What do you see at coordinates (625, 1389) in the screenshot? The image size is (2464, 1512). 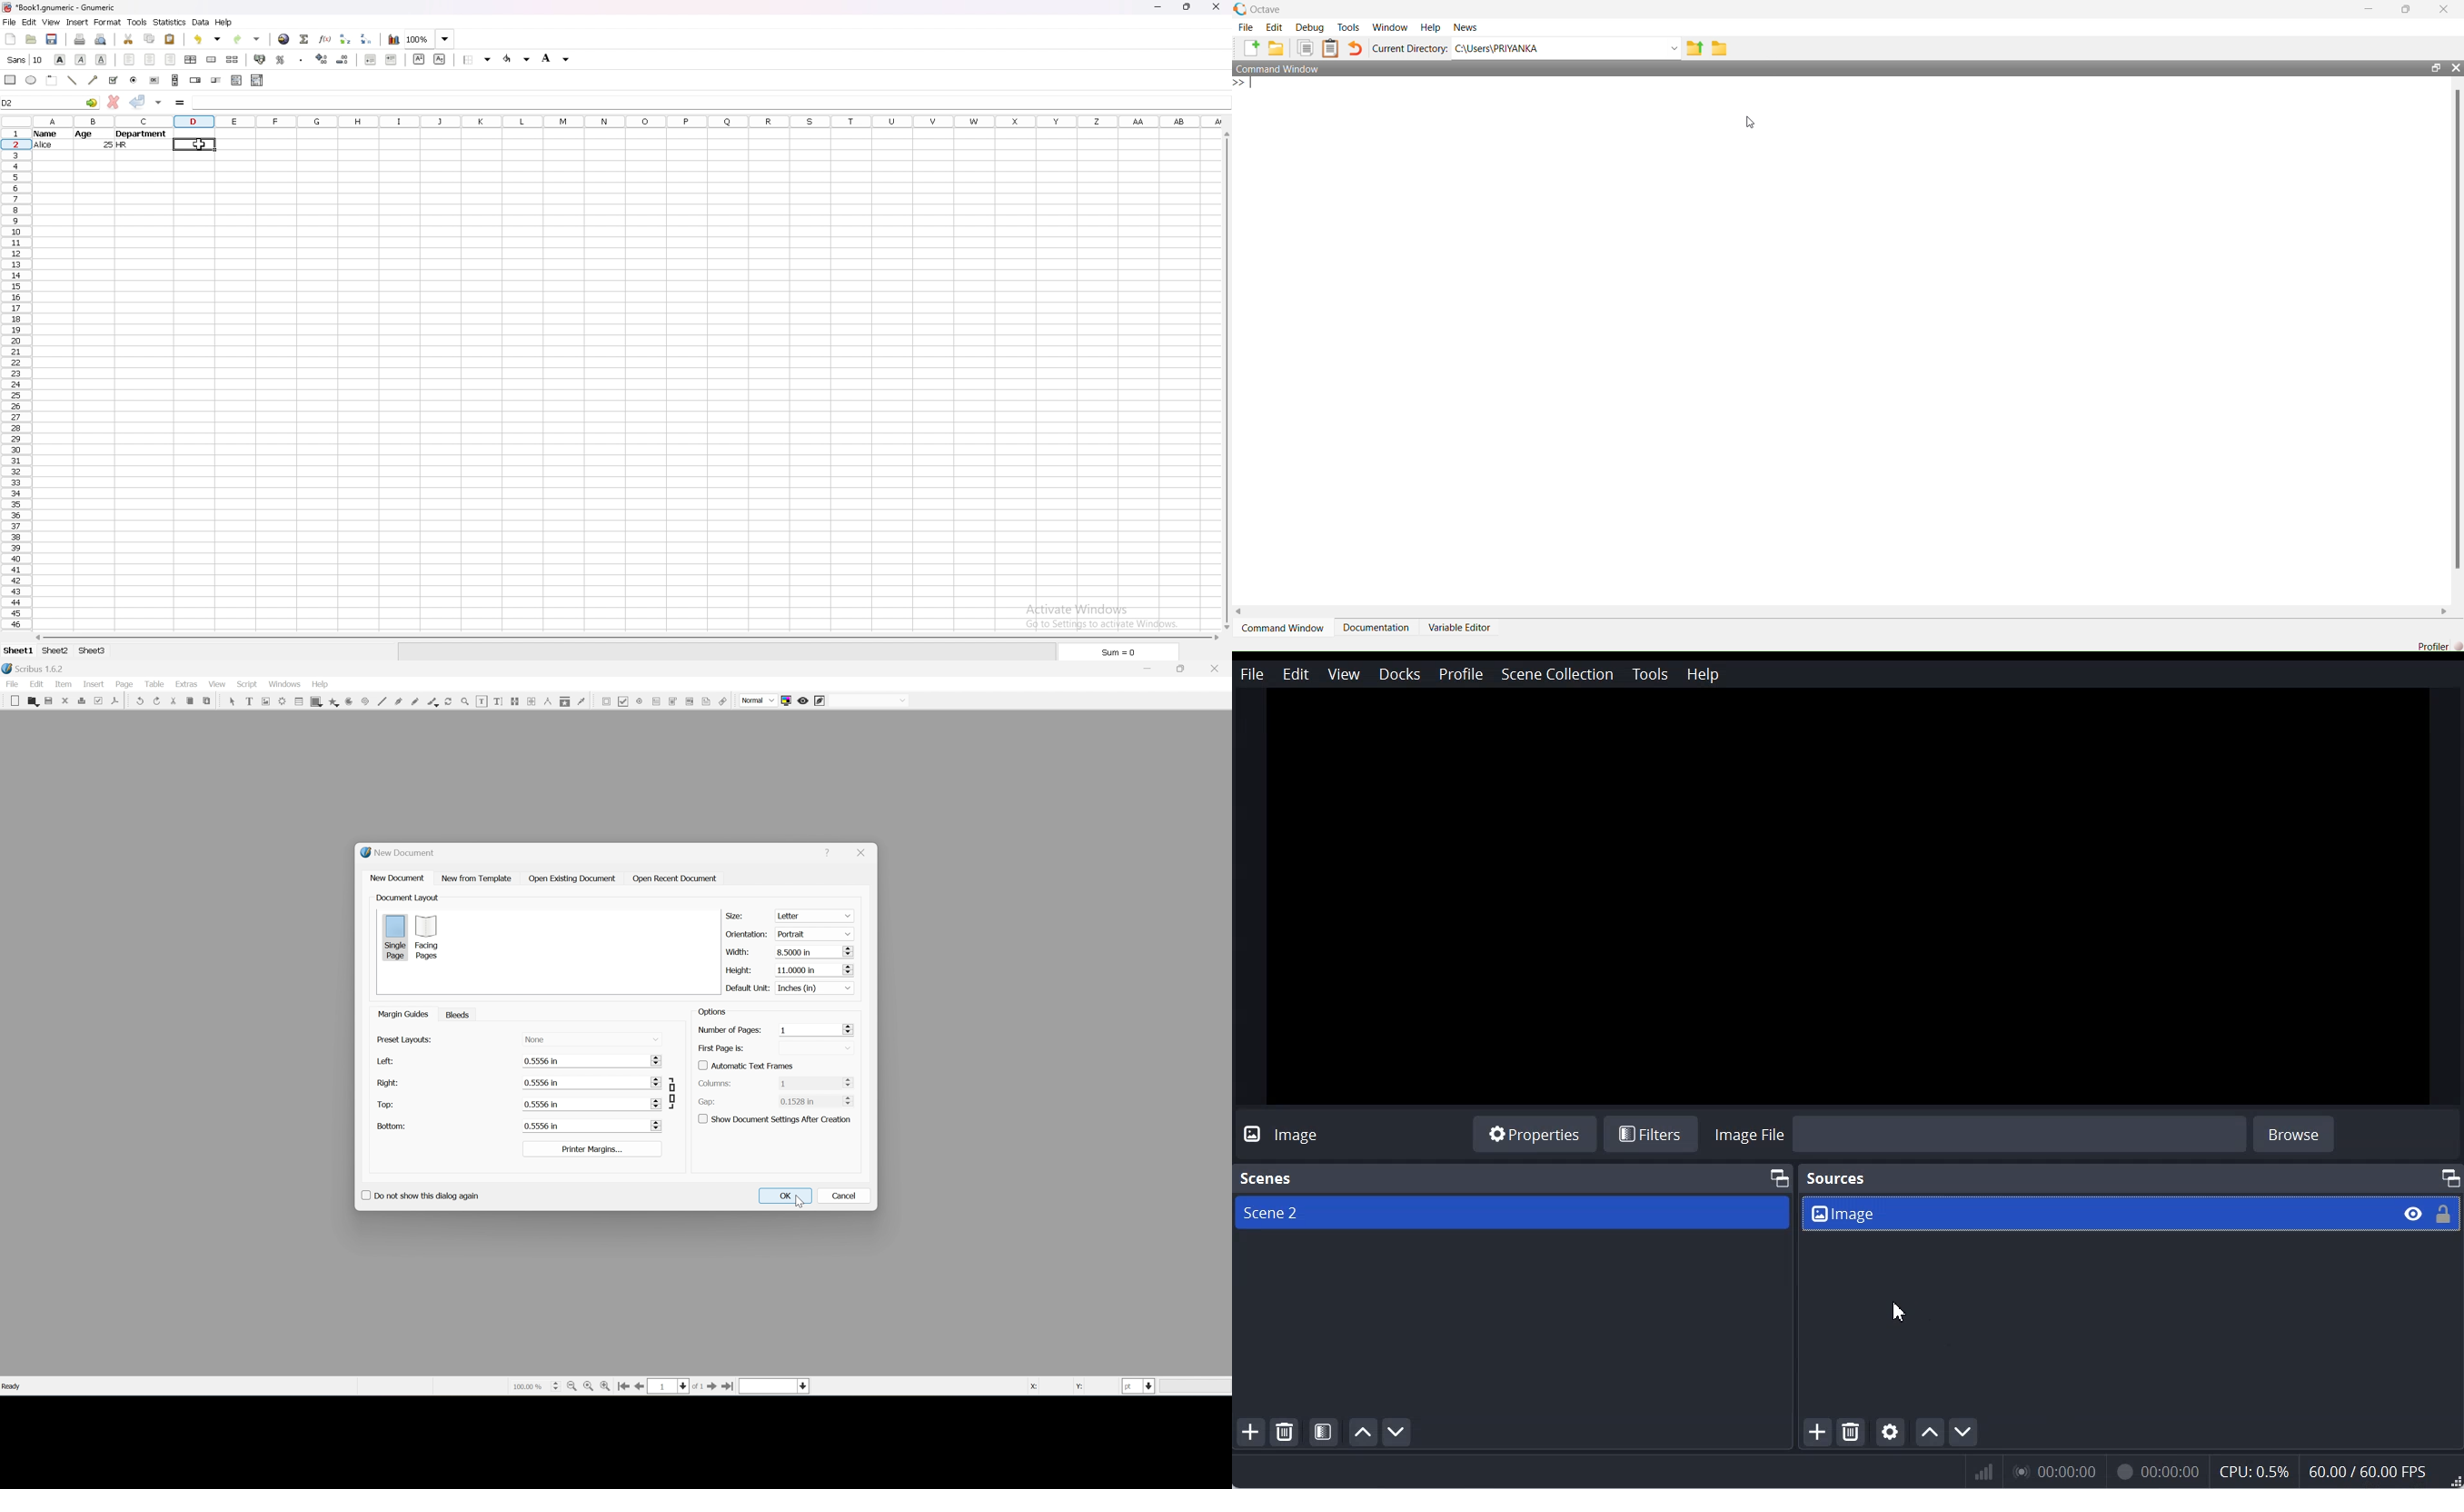 I see `go to first page` at bounding box center [625, 1389].